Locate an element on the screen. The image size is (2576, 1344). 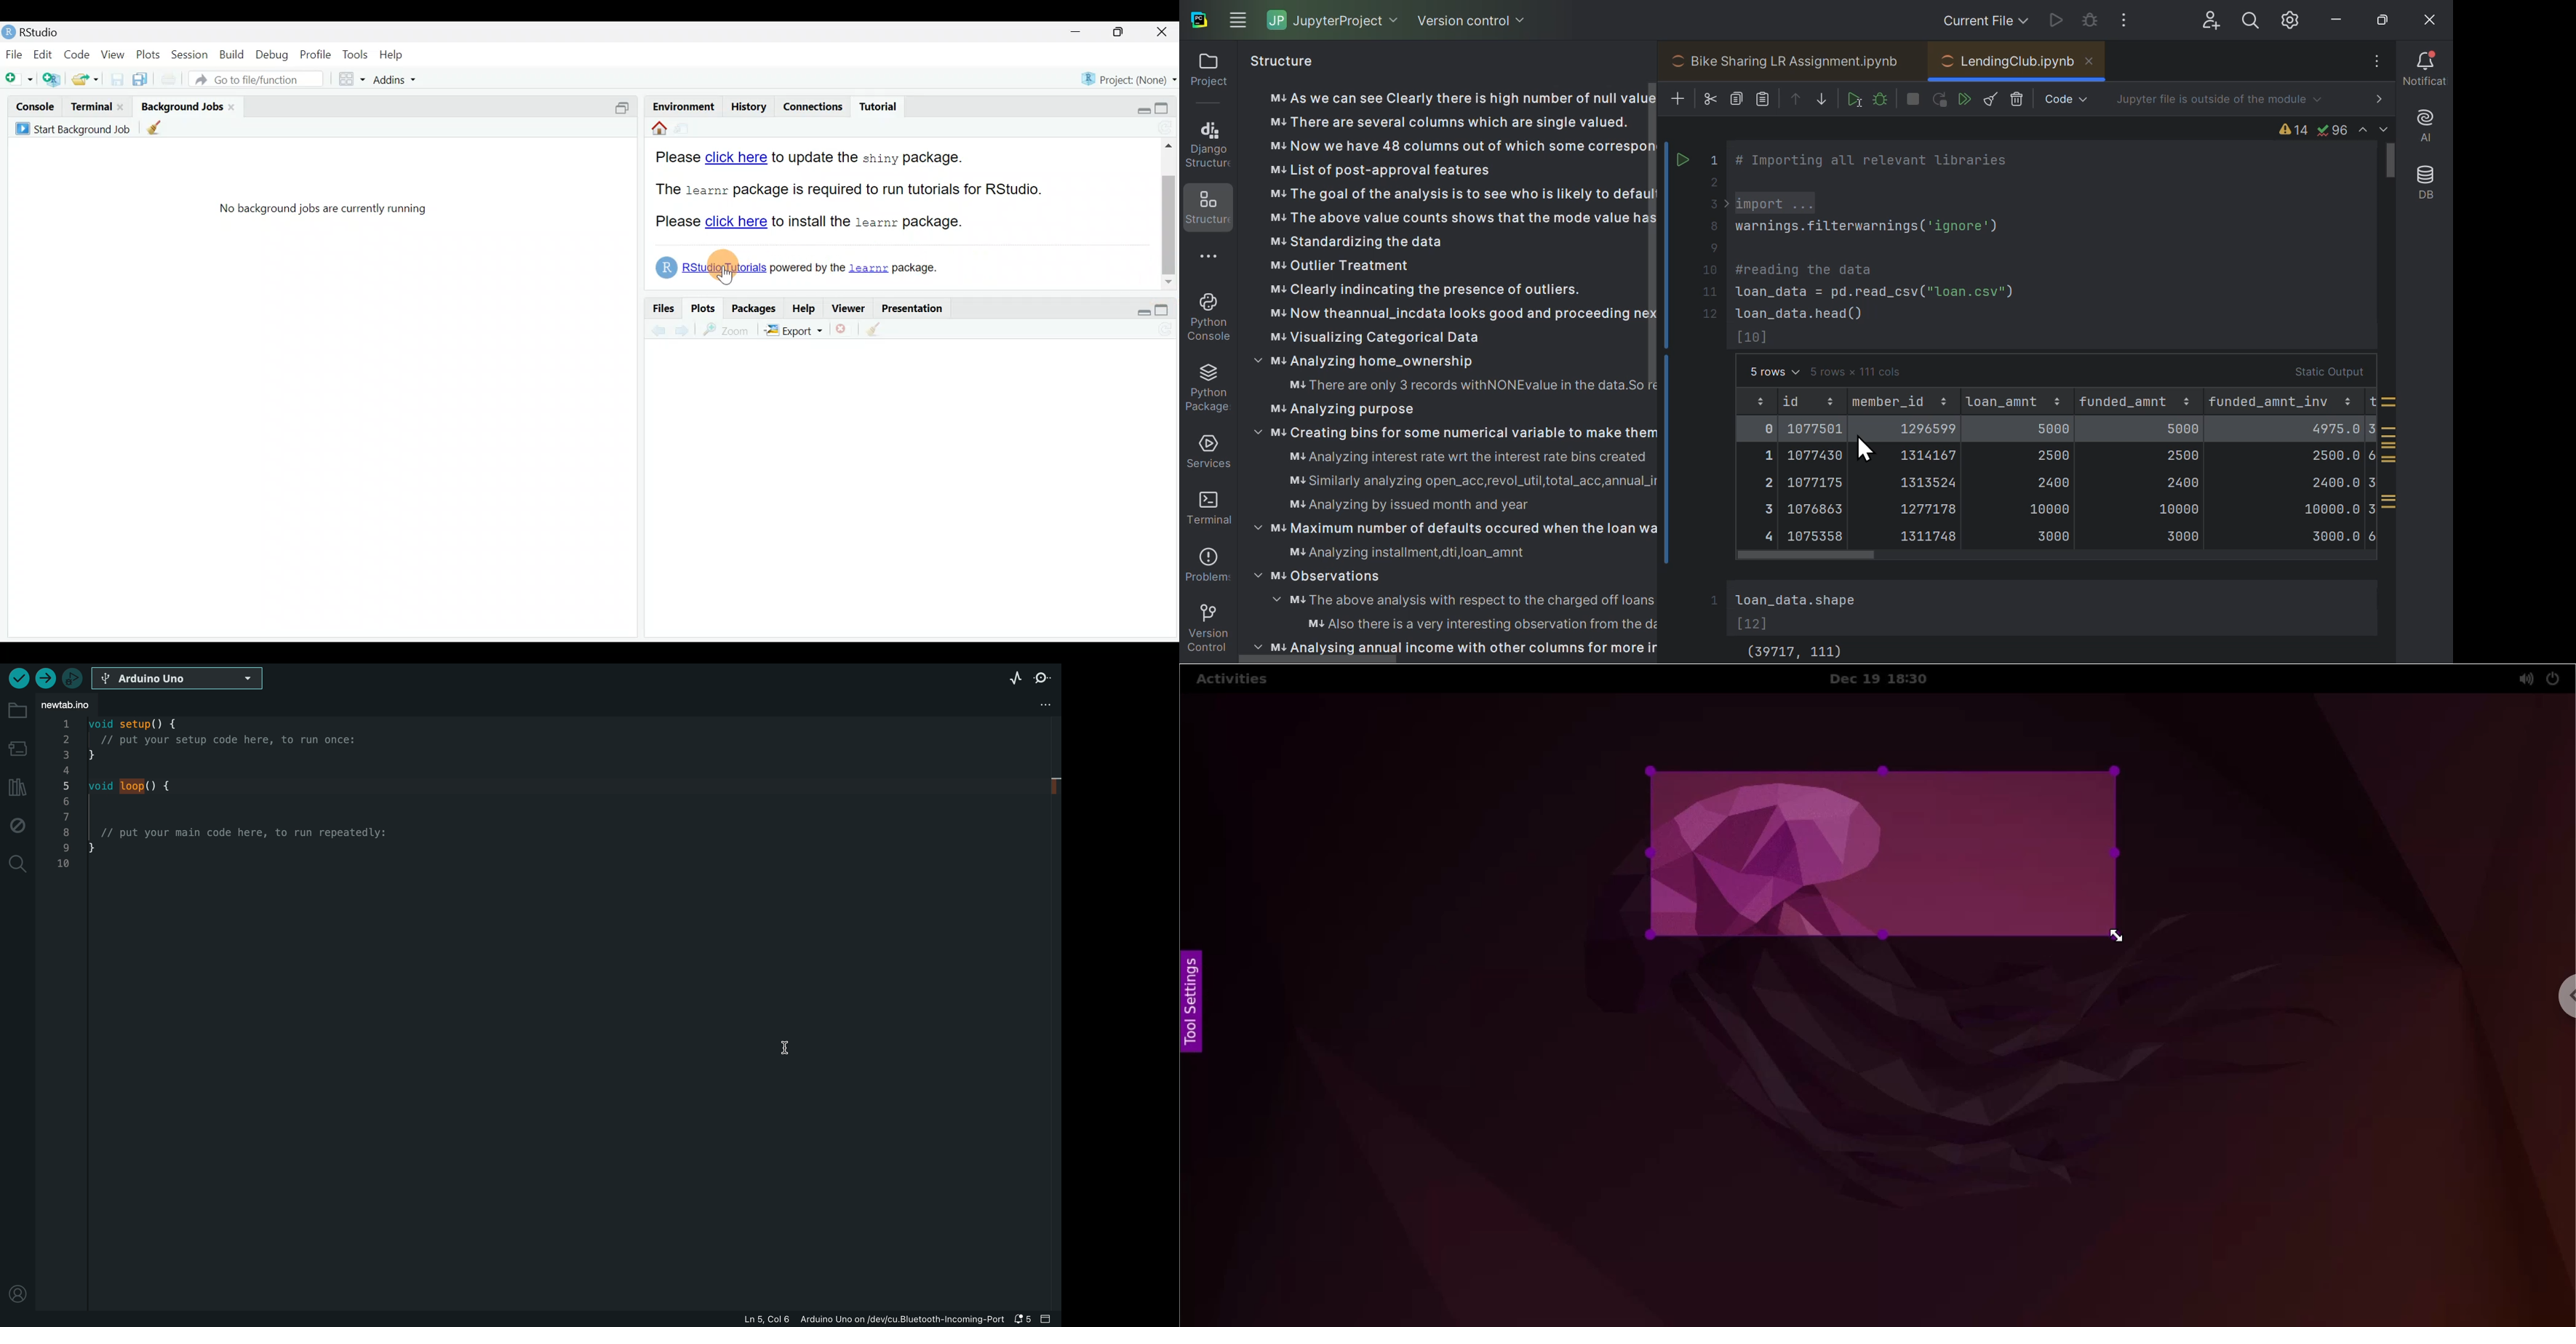
Next plot is located at coordinates (682, 330).